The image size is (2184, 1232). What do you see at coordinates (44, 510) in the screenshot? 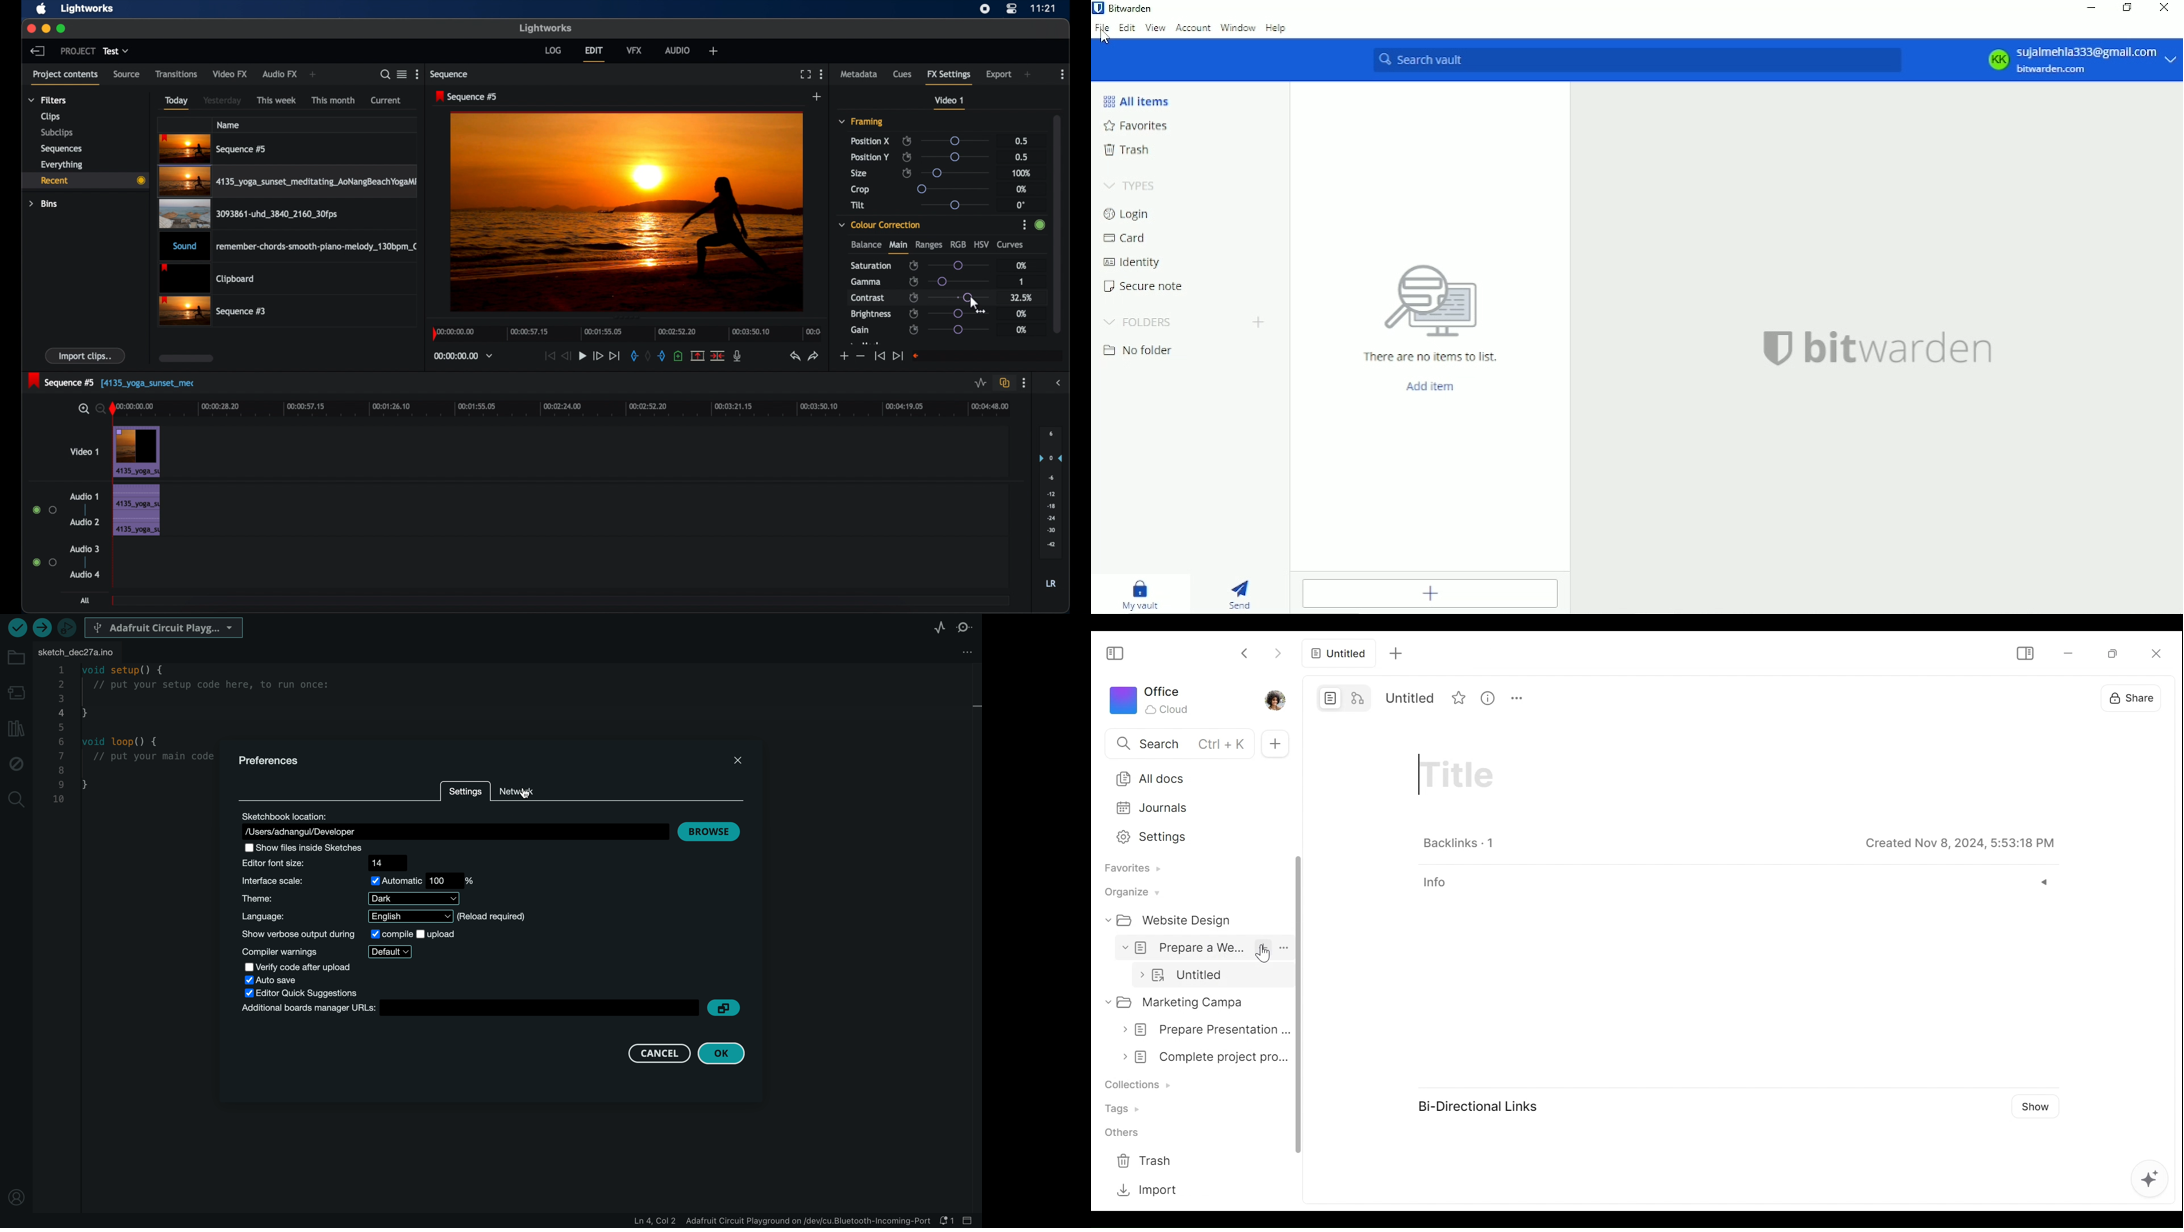
I see `radio button` at bounding box center [44, 510].